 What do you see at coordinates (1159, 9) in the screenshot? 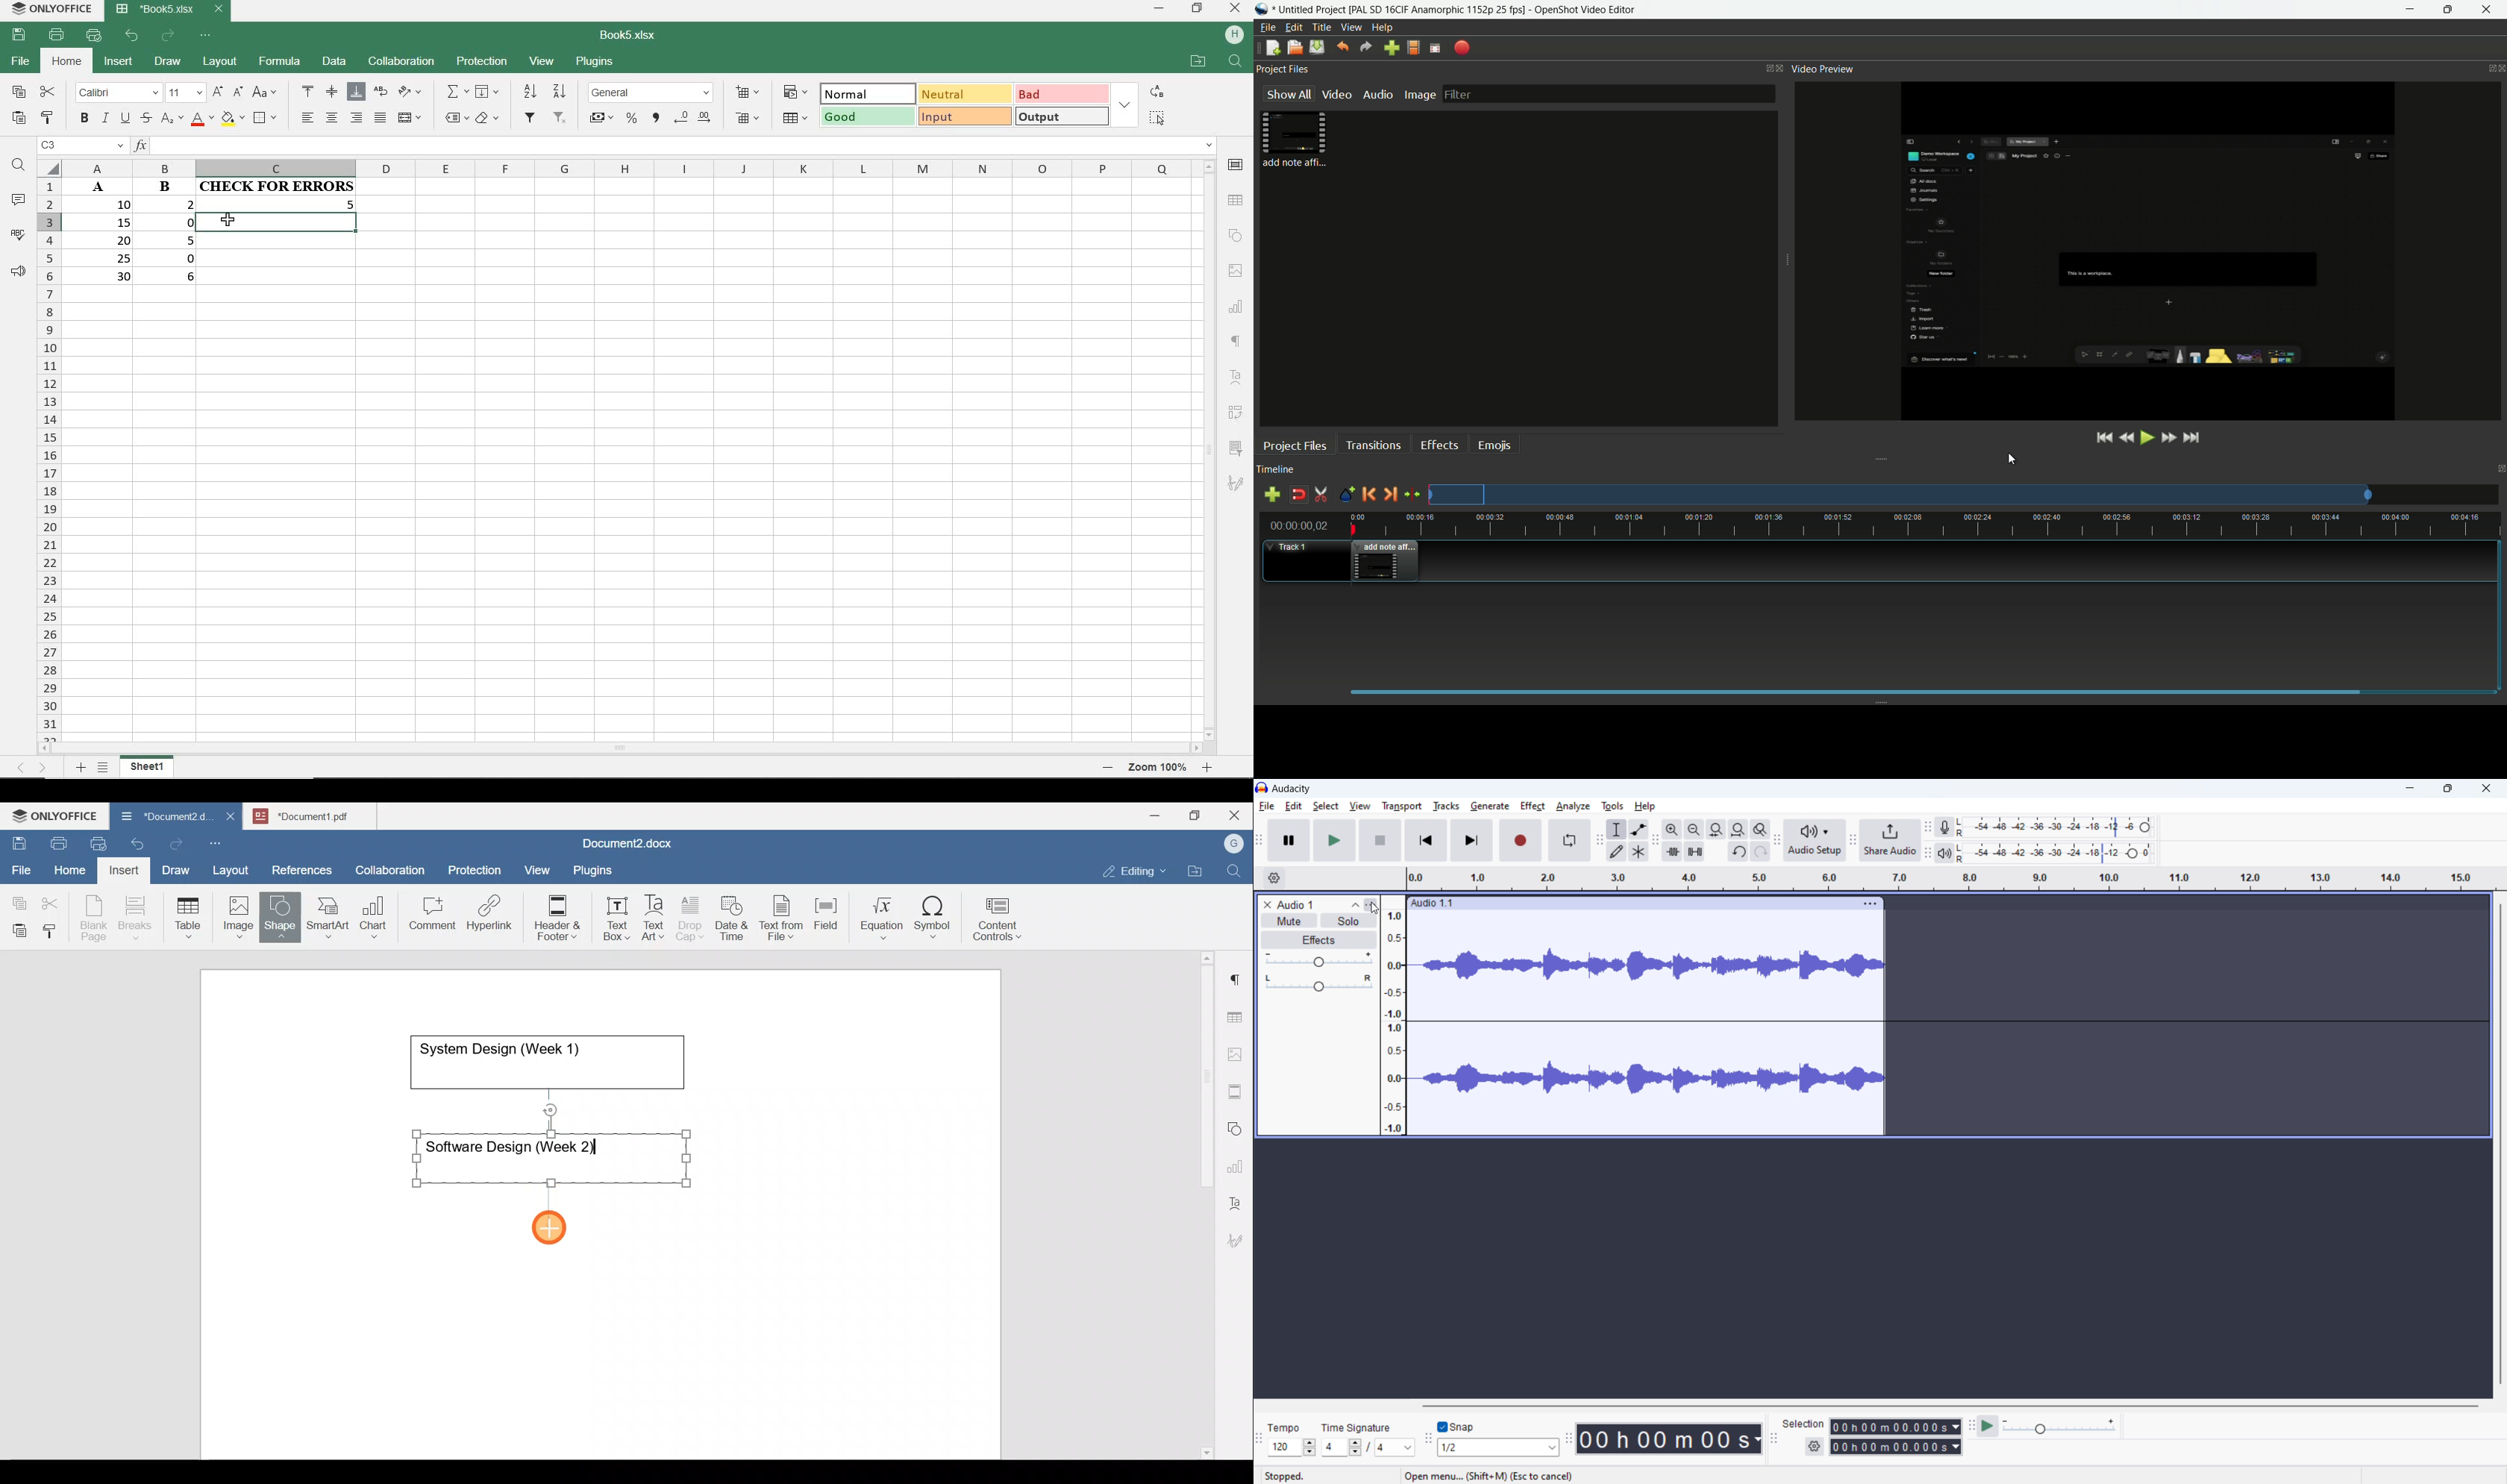
I see `MINIMIZE` at bounding box center [1159, 9].